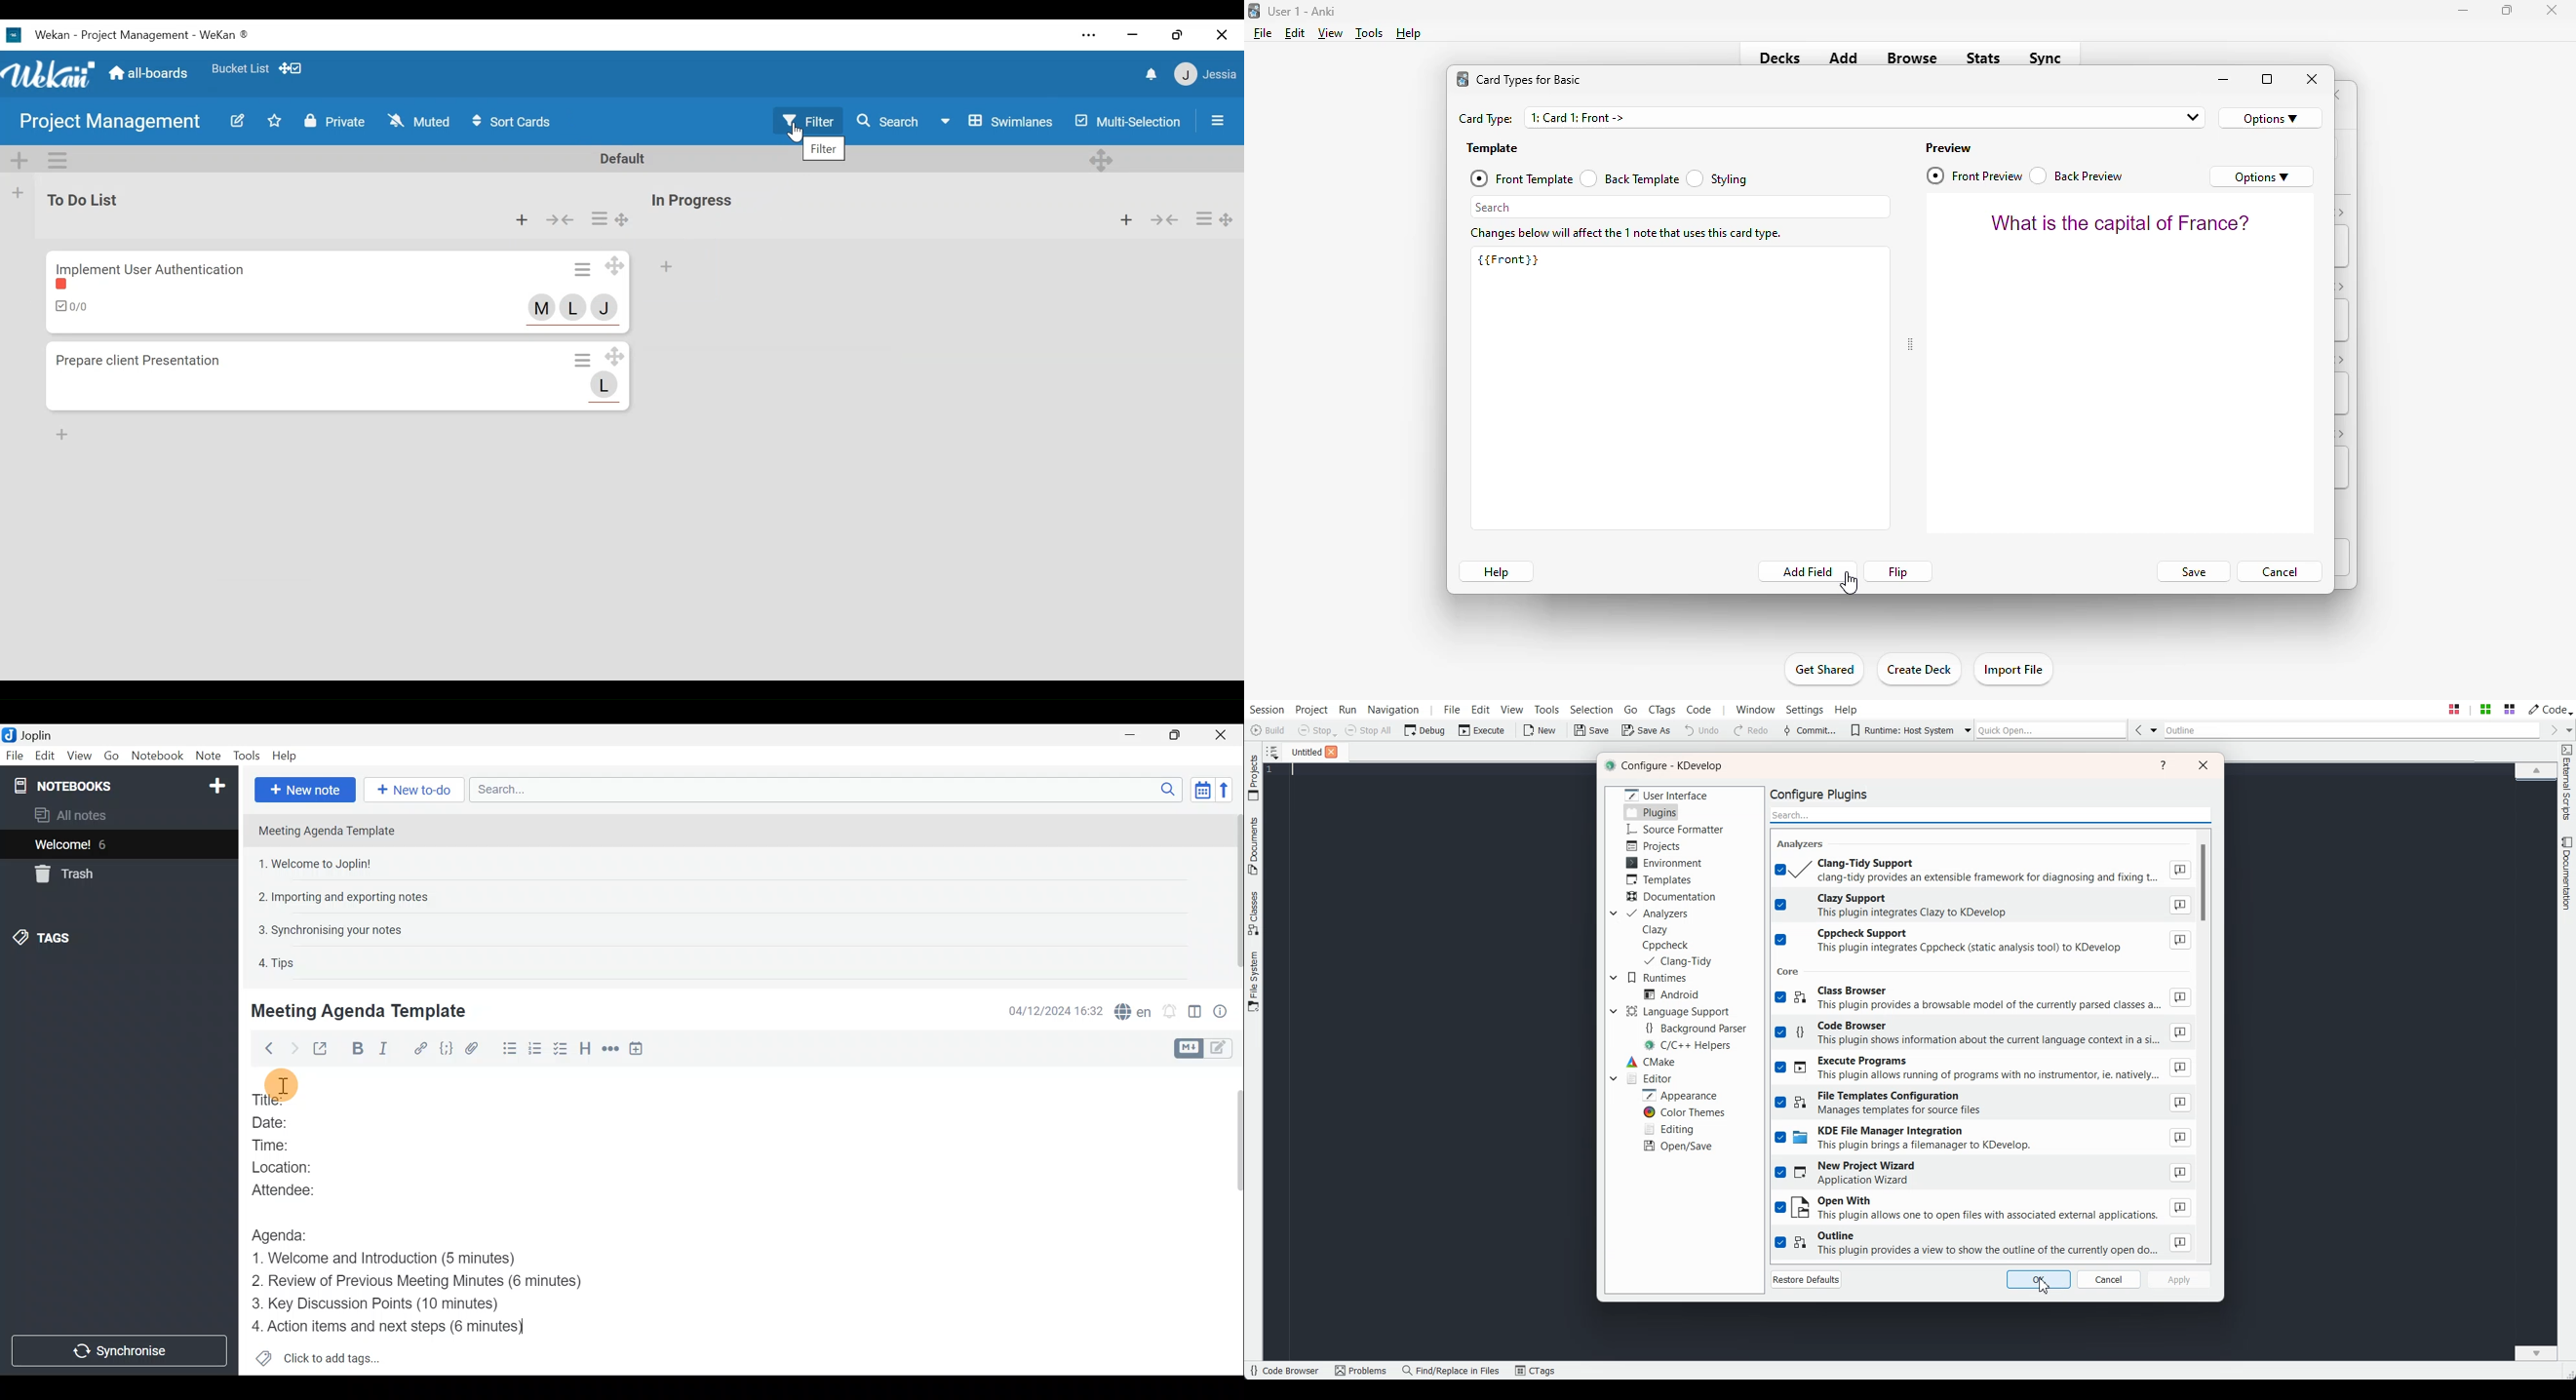 This screenshot has height=1400, width=2576. I want to click on Horizontal rule, so click(612, 1051).